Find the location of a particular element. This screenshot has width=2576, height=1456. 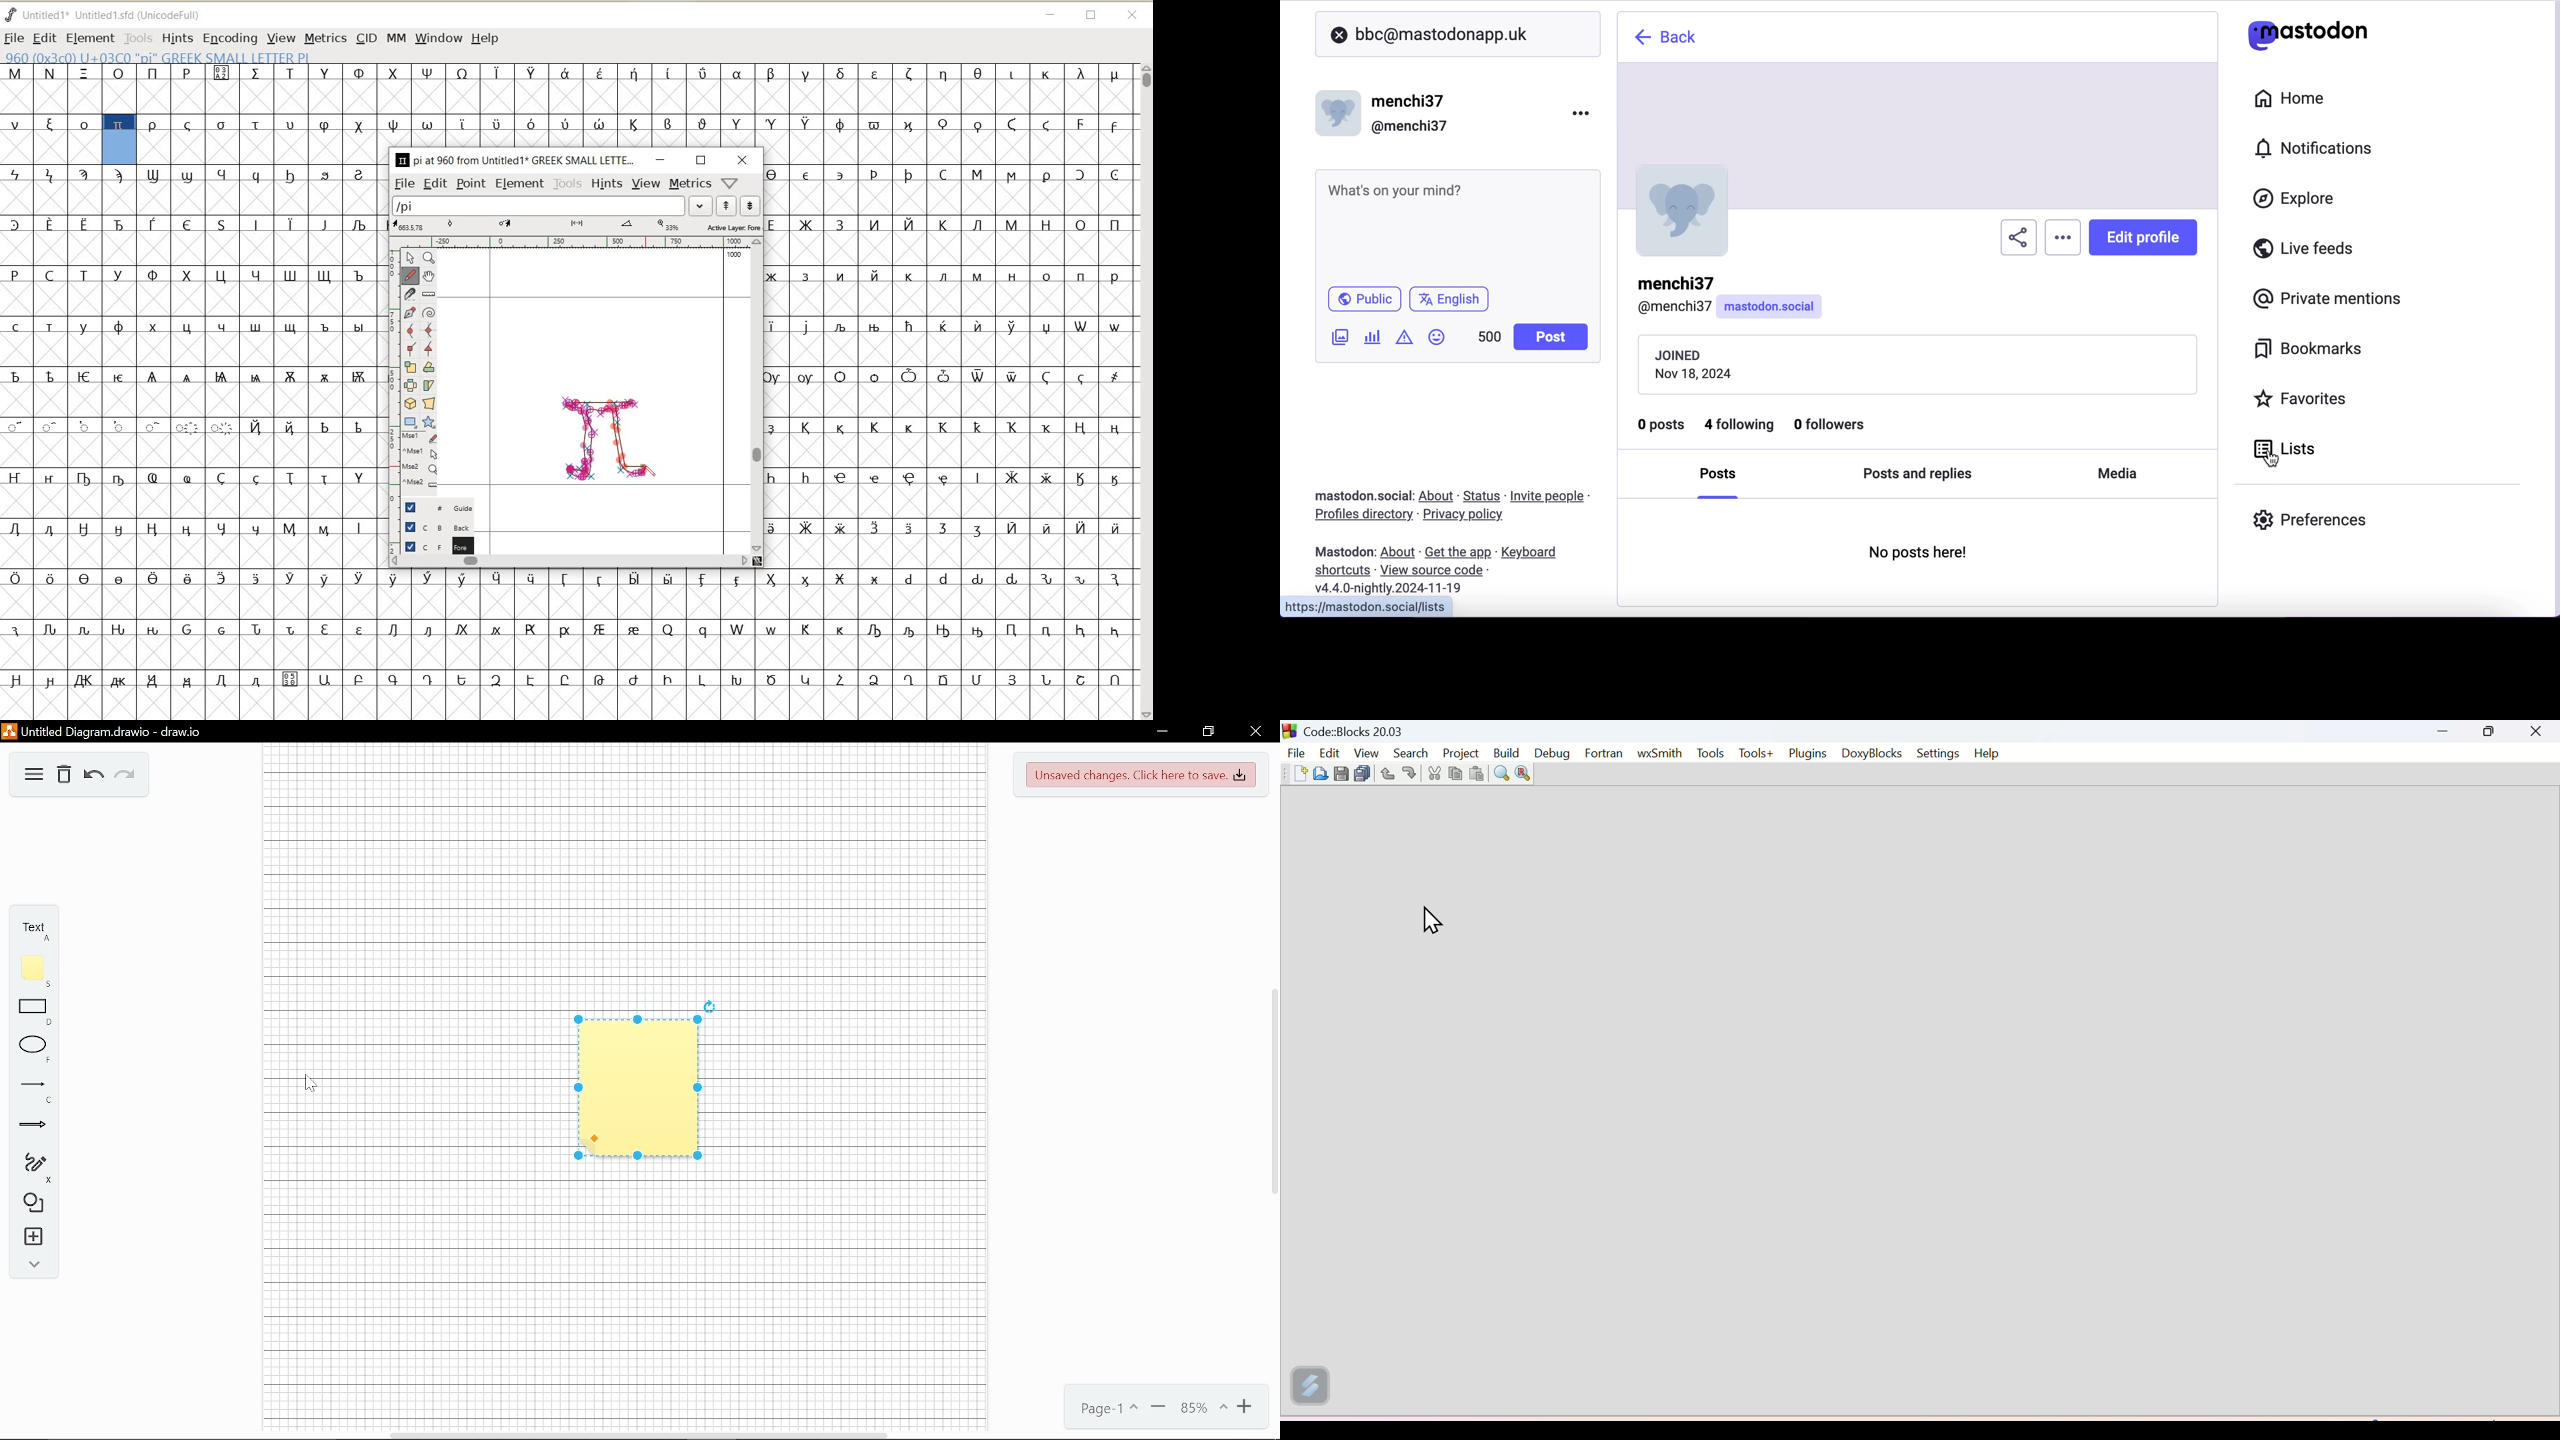

0 posts is located at coordinates (1660, 428).